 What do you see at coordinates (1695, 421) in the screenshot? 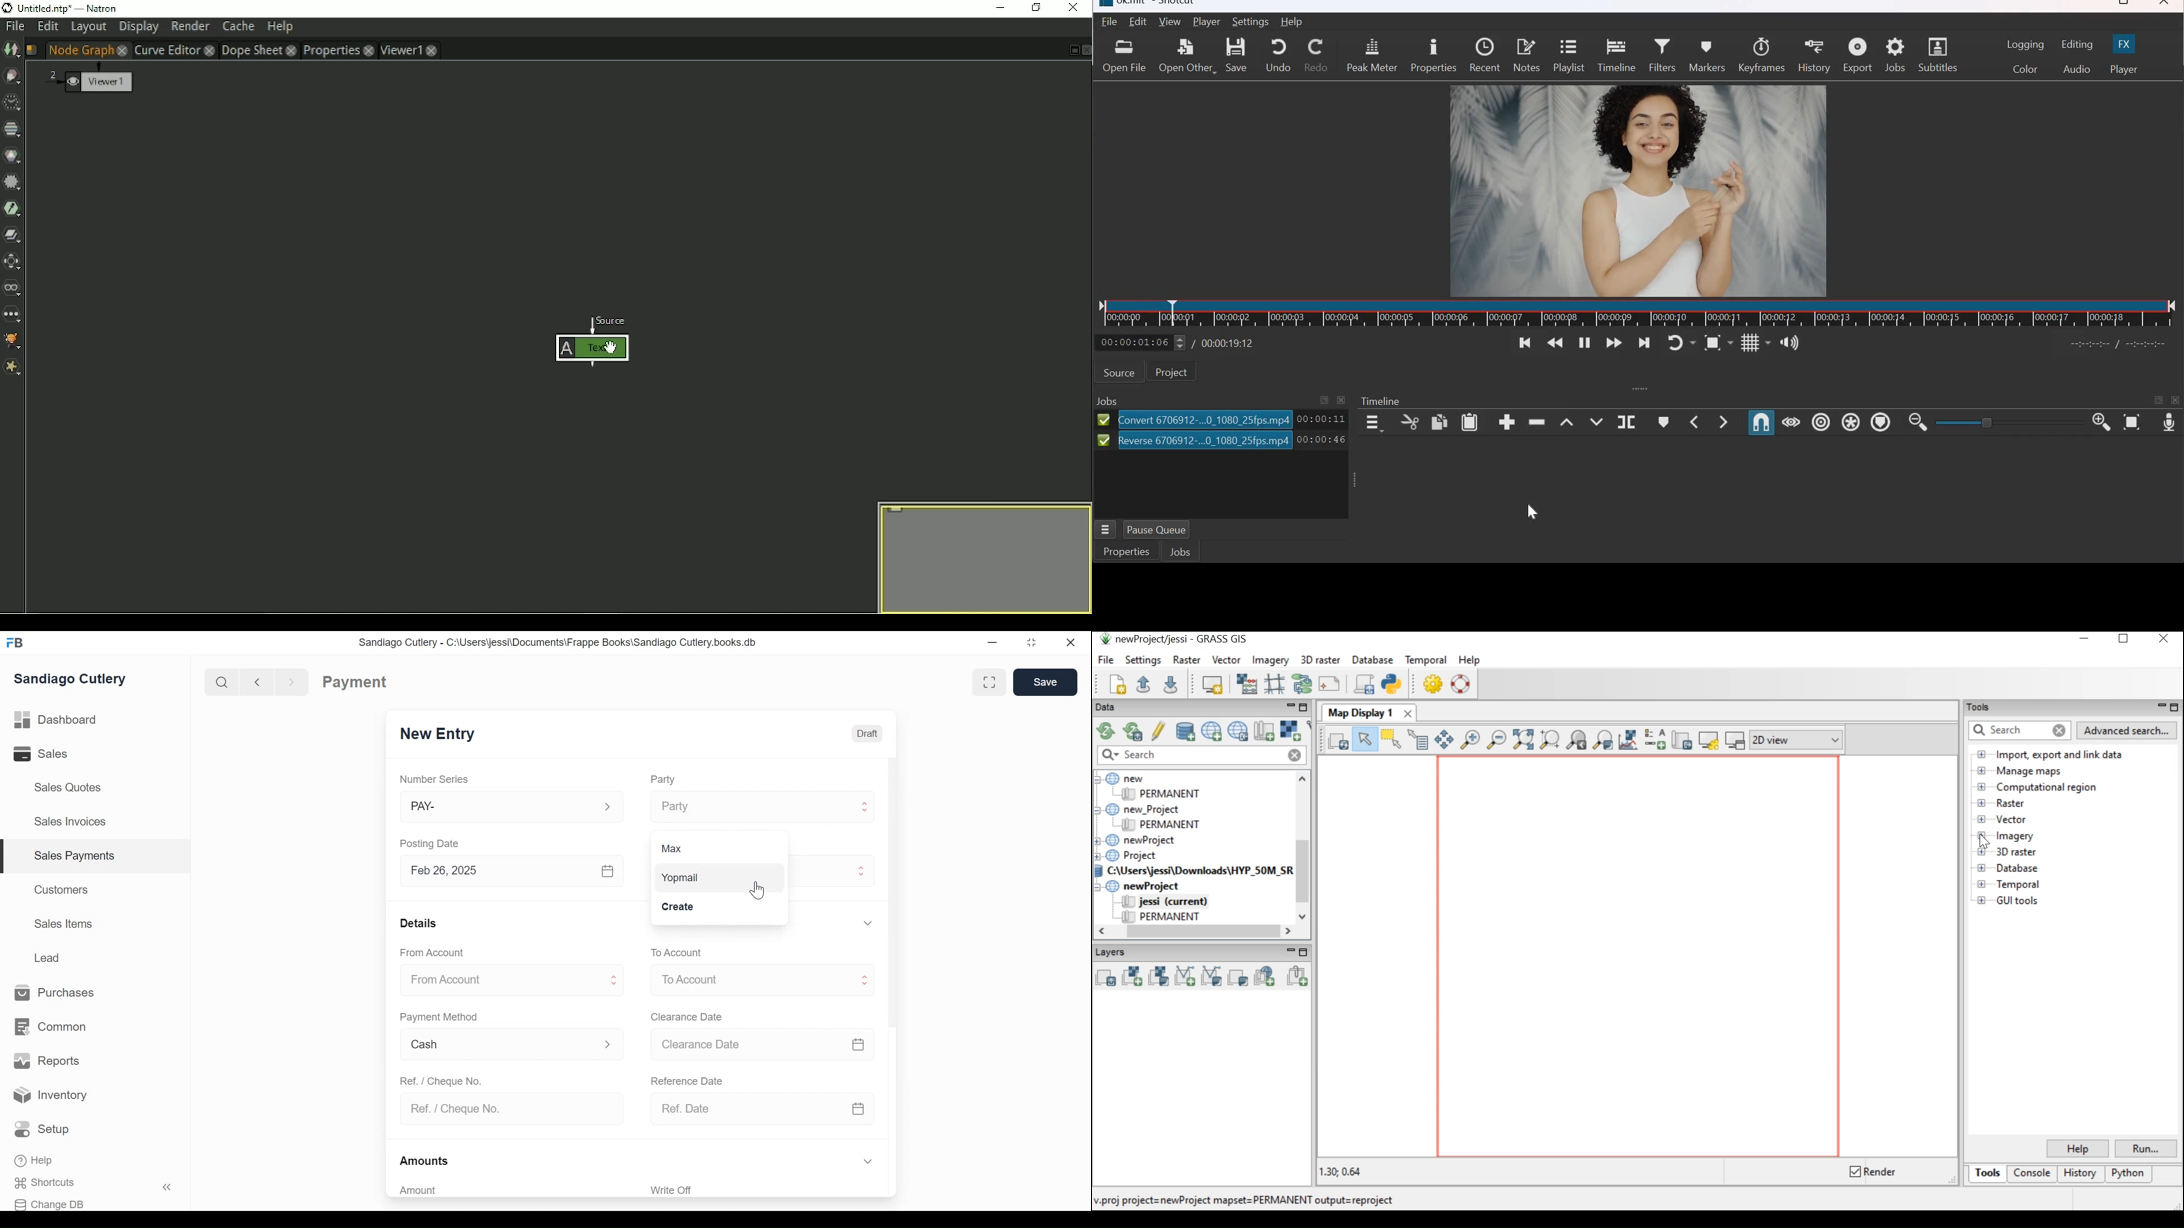
I see `Previous Marker` at bounding box center [1695, 421].